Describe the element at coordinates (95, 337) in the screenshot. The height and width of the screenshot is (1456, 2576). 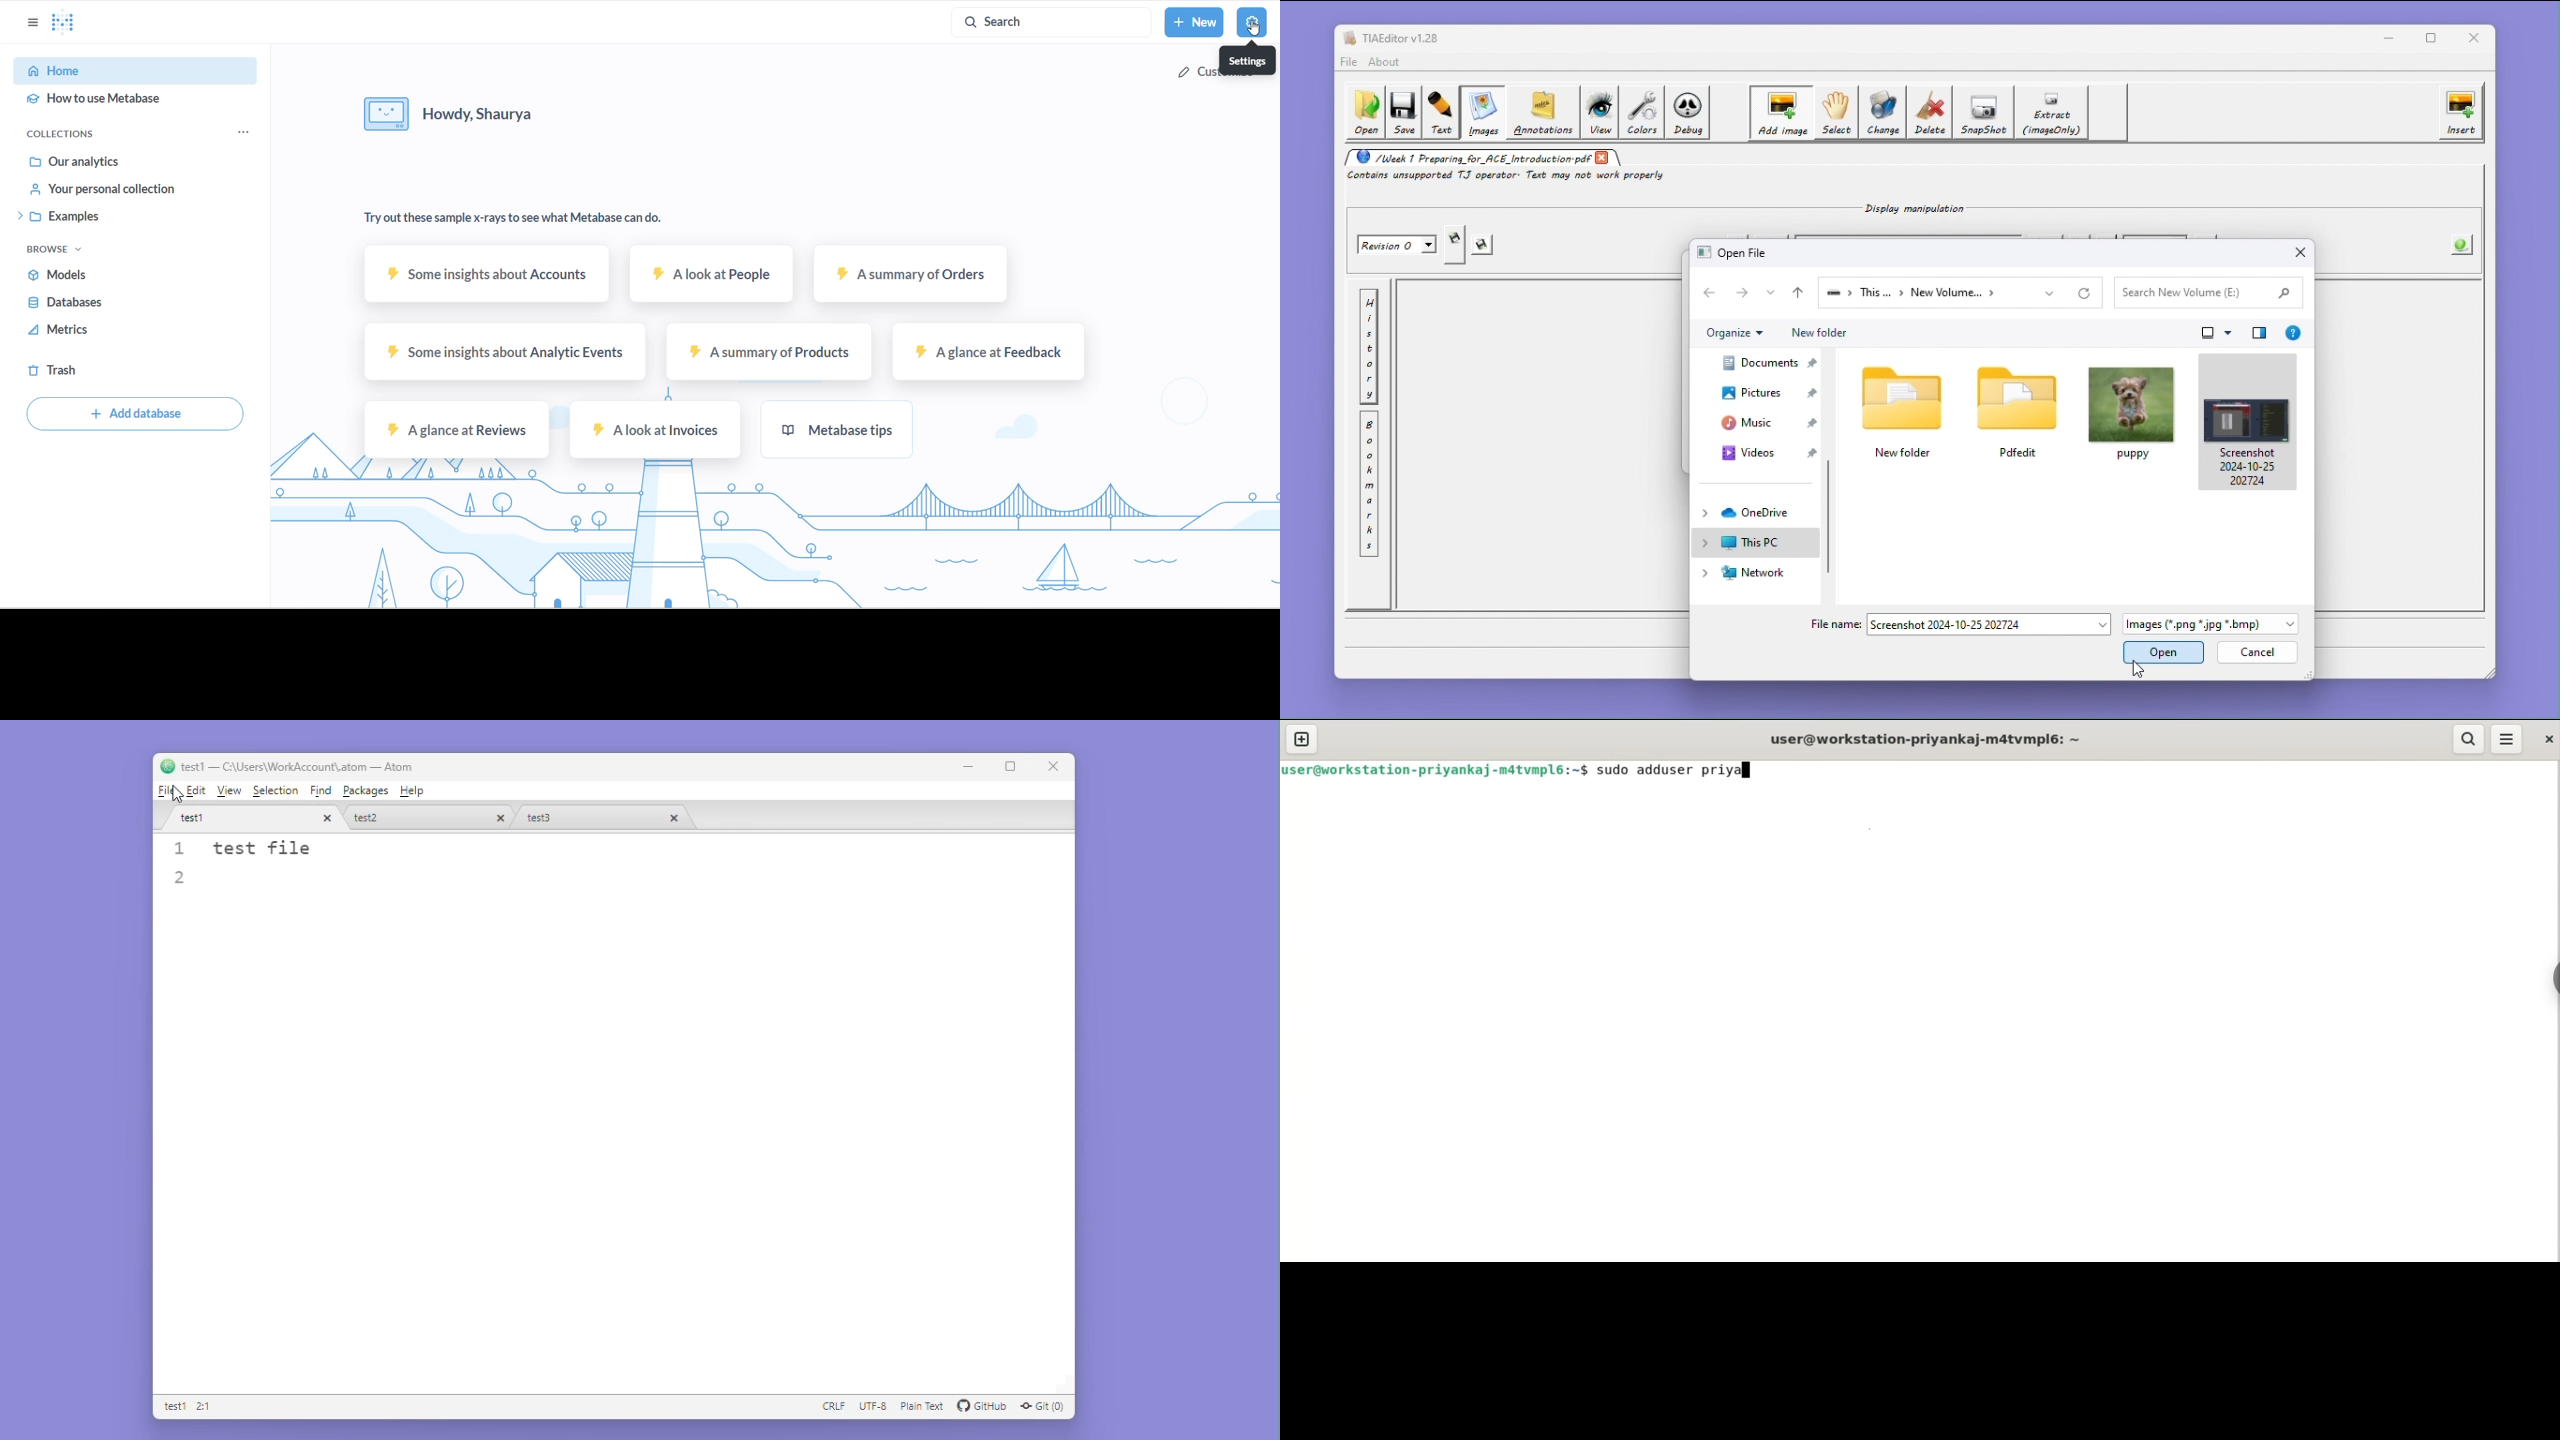
I see `METRICS` at that location.